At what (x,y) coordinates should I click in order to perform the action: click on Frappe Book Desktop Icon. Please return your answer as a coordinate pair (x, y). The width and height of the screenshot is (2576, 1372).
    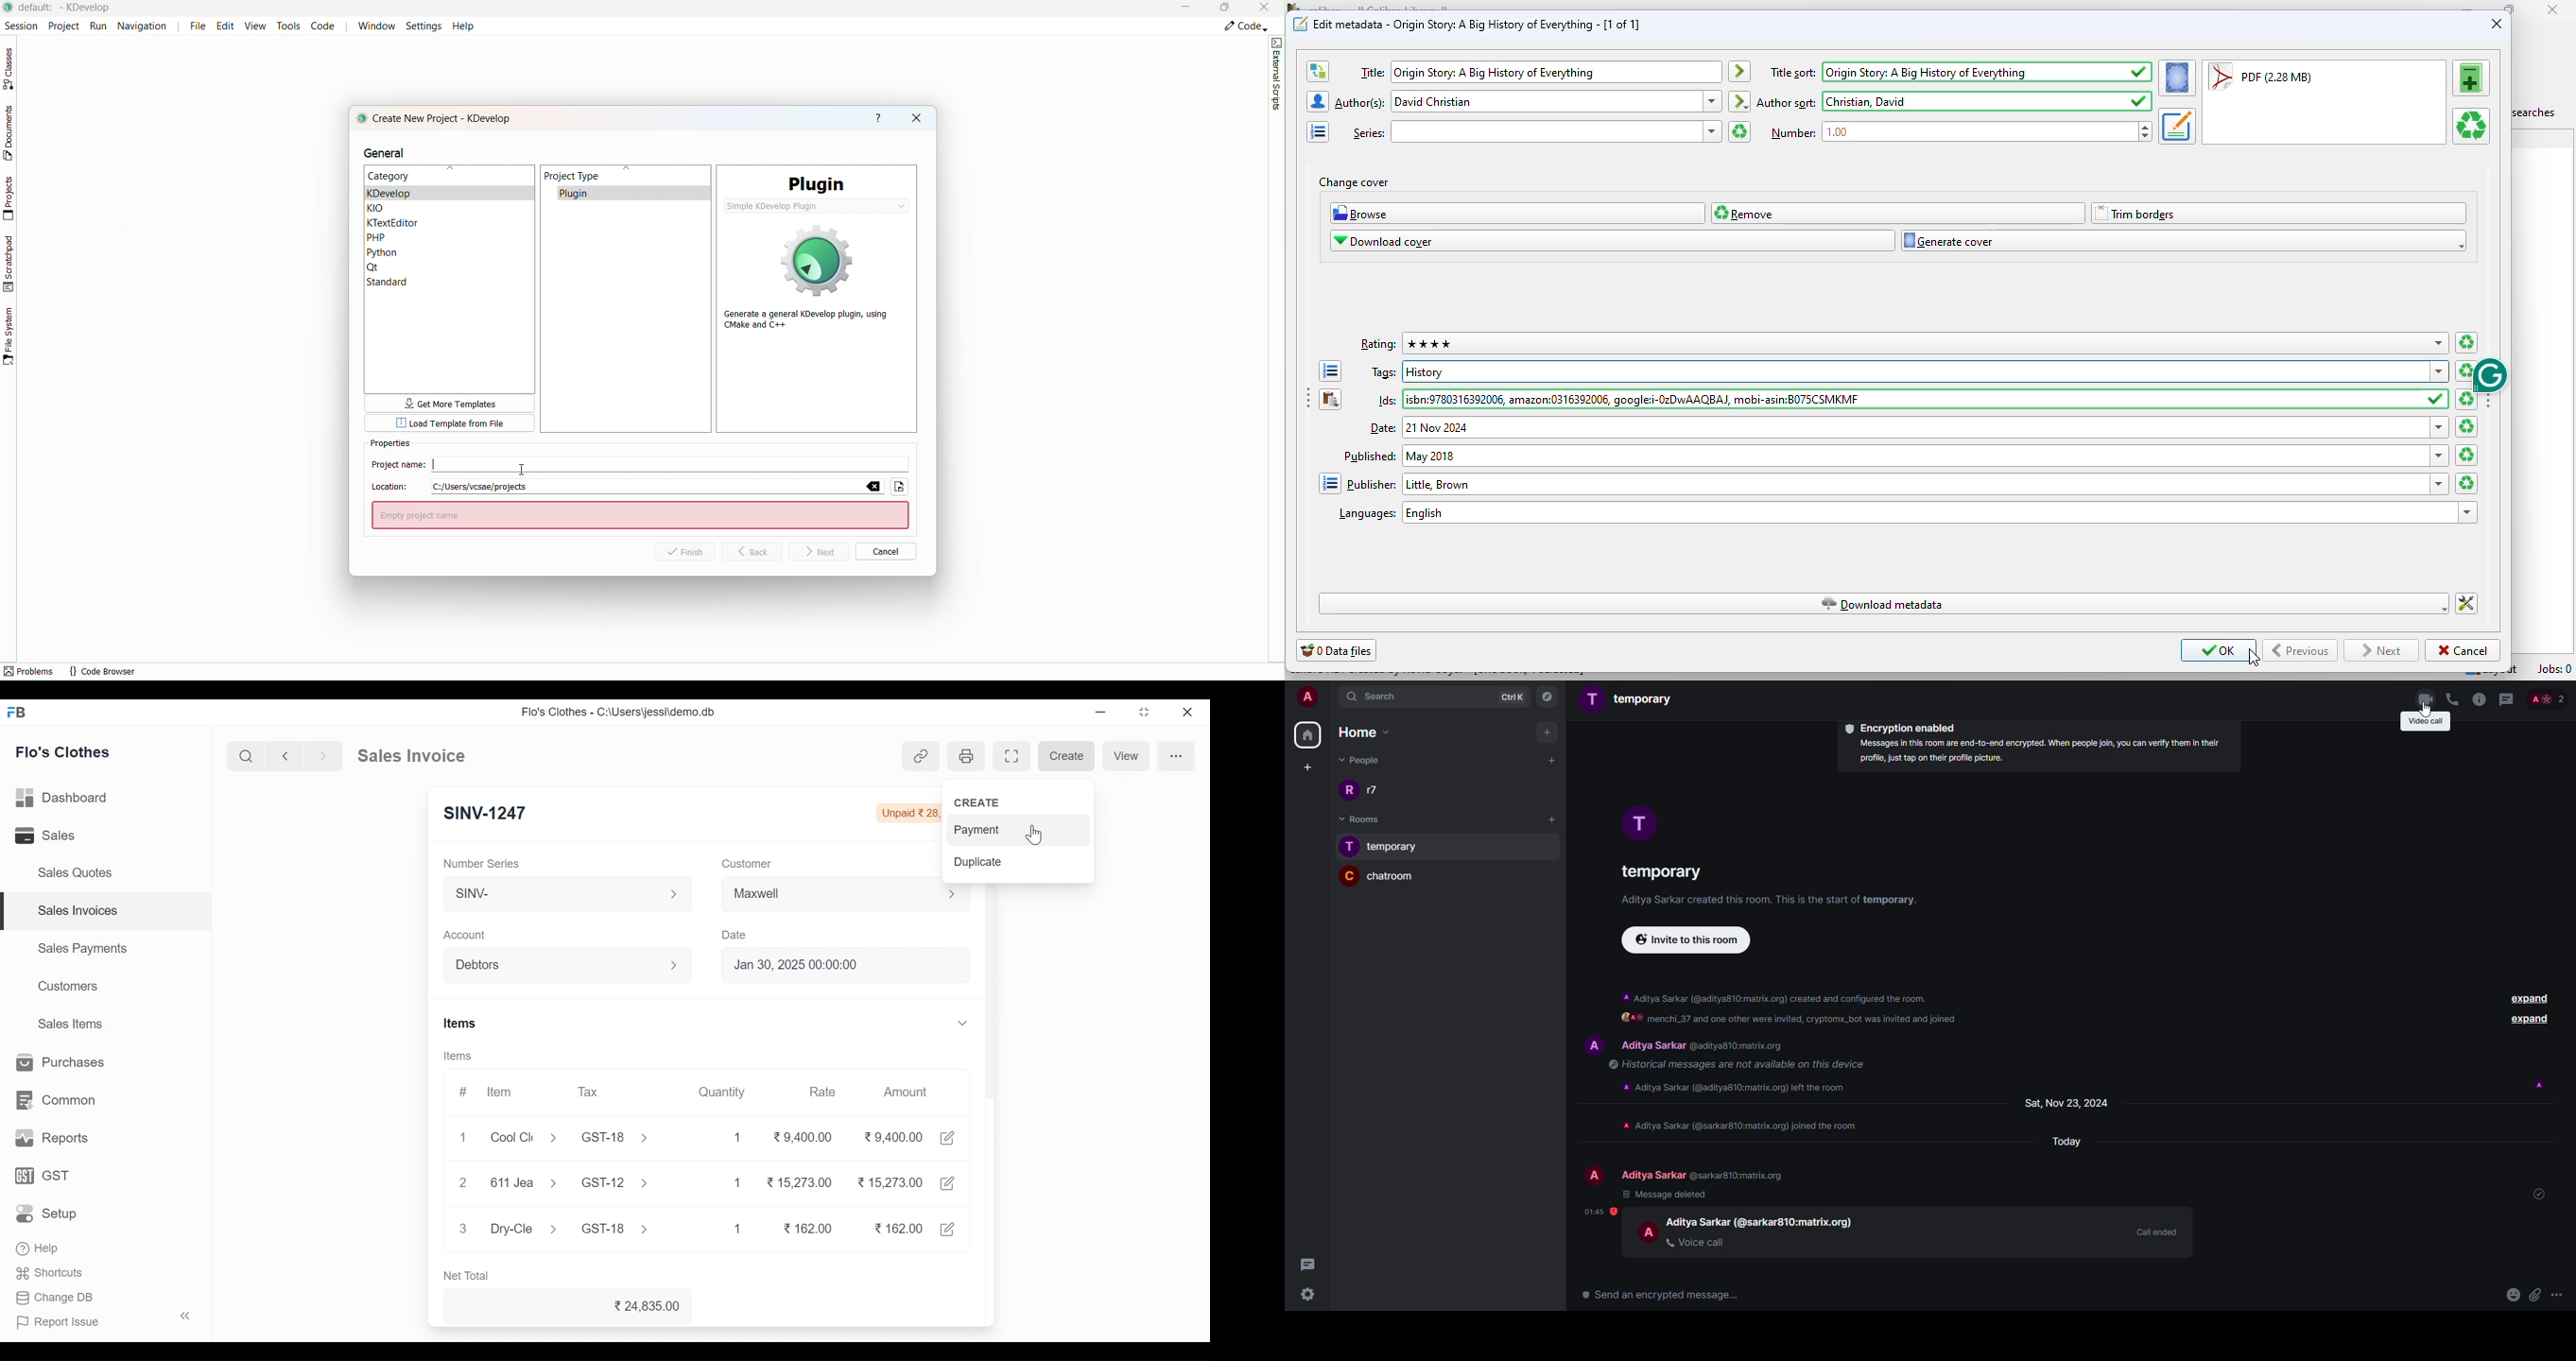
    Looking at the image, I should click on (21, 713).